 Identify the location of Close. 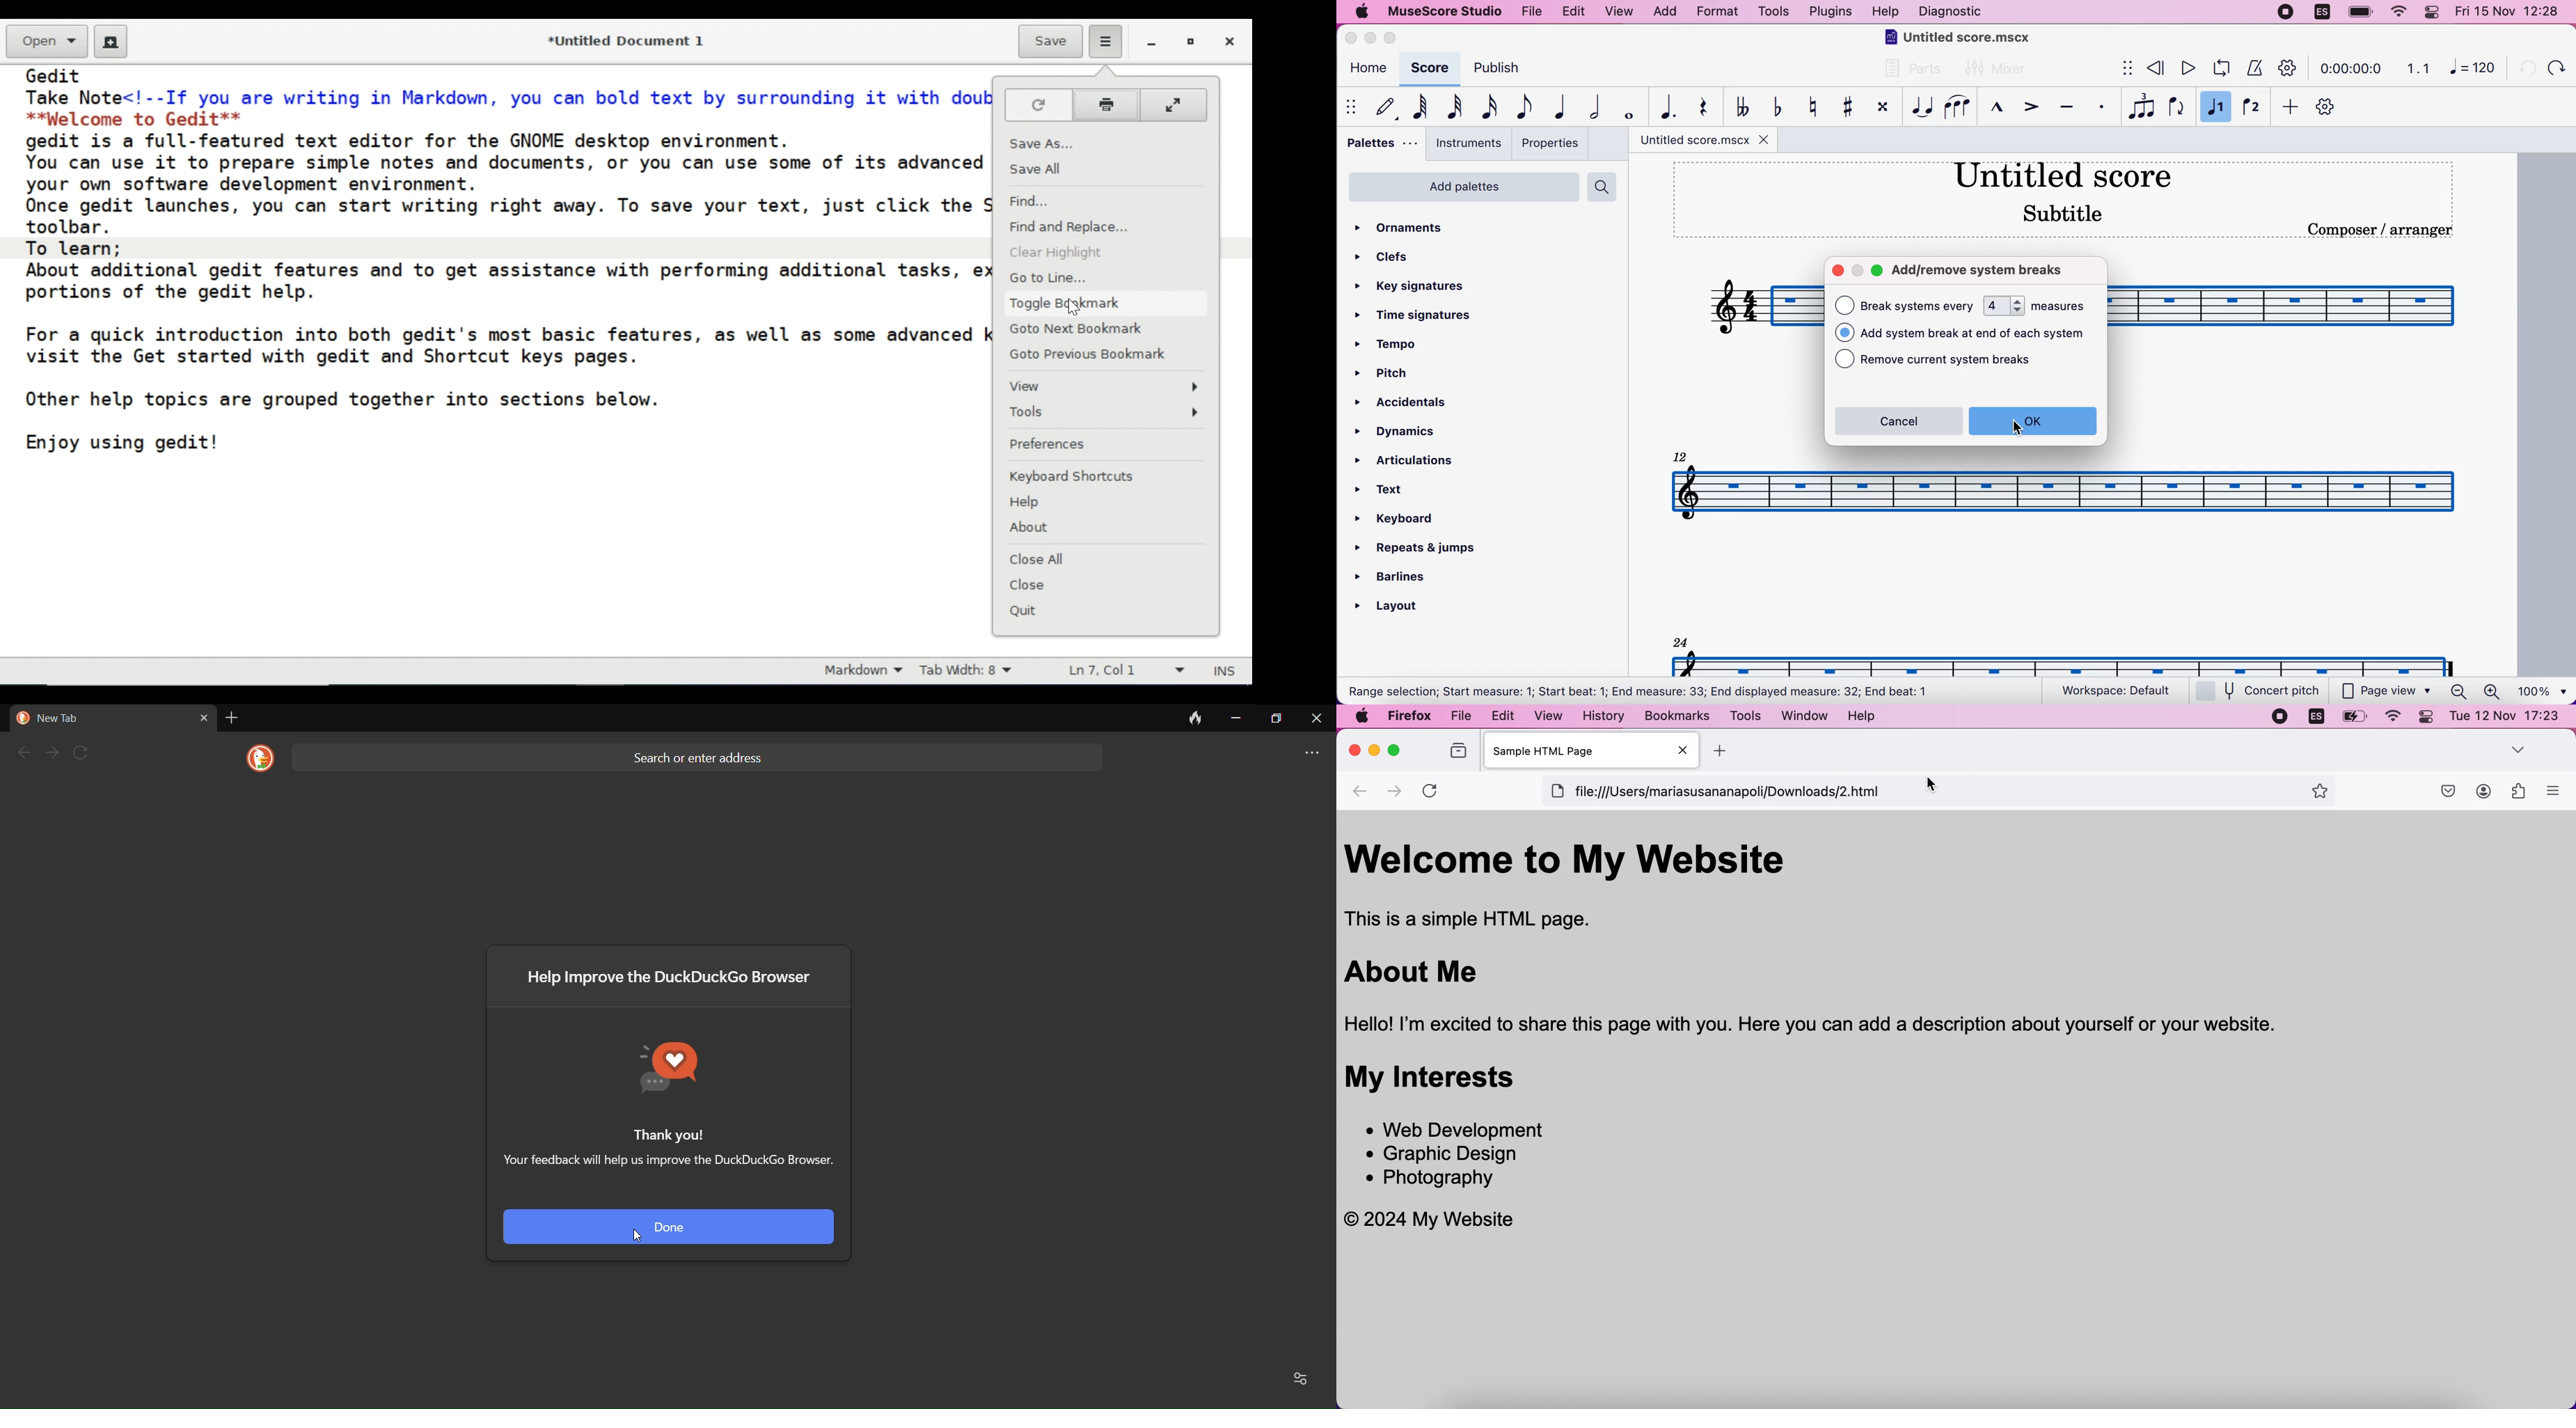
(1032, 588).